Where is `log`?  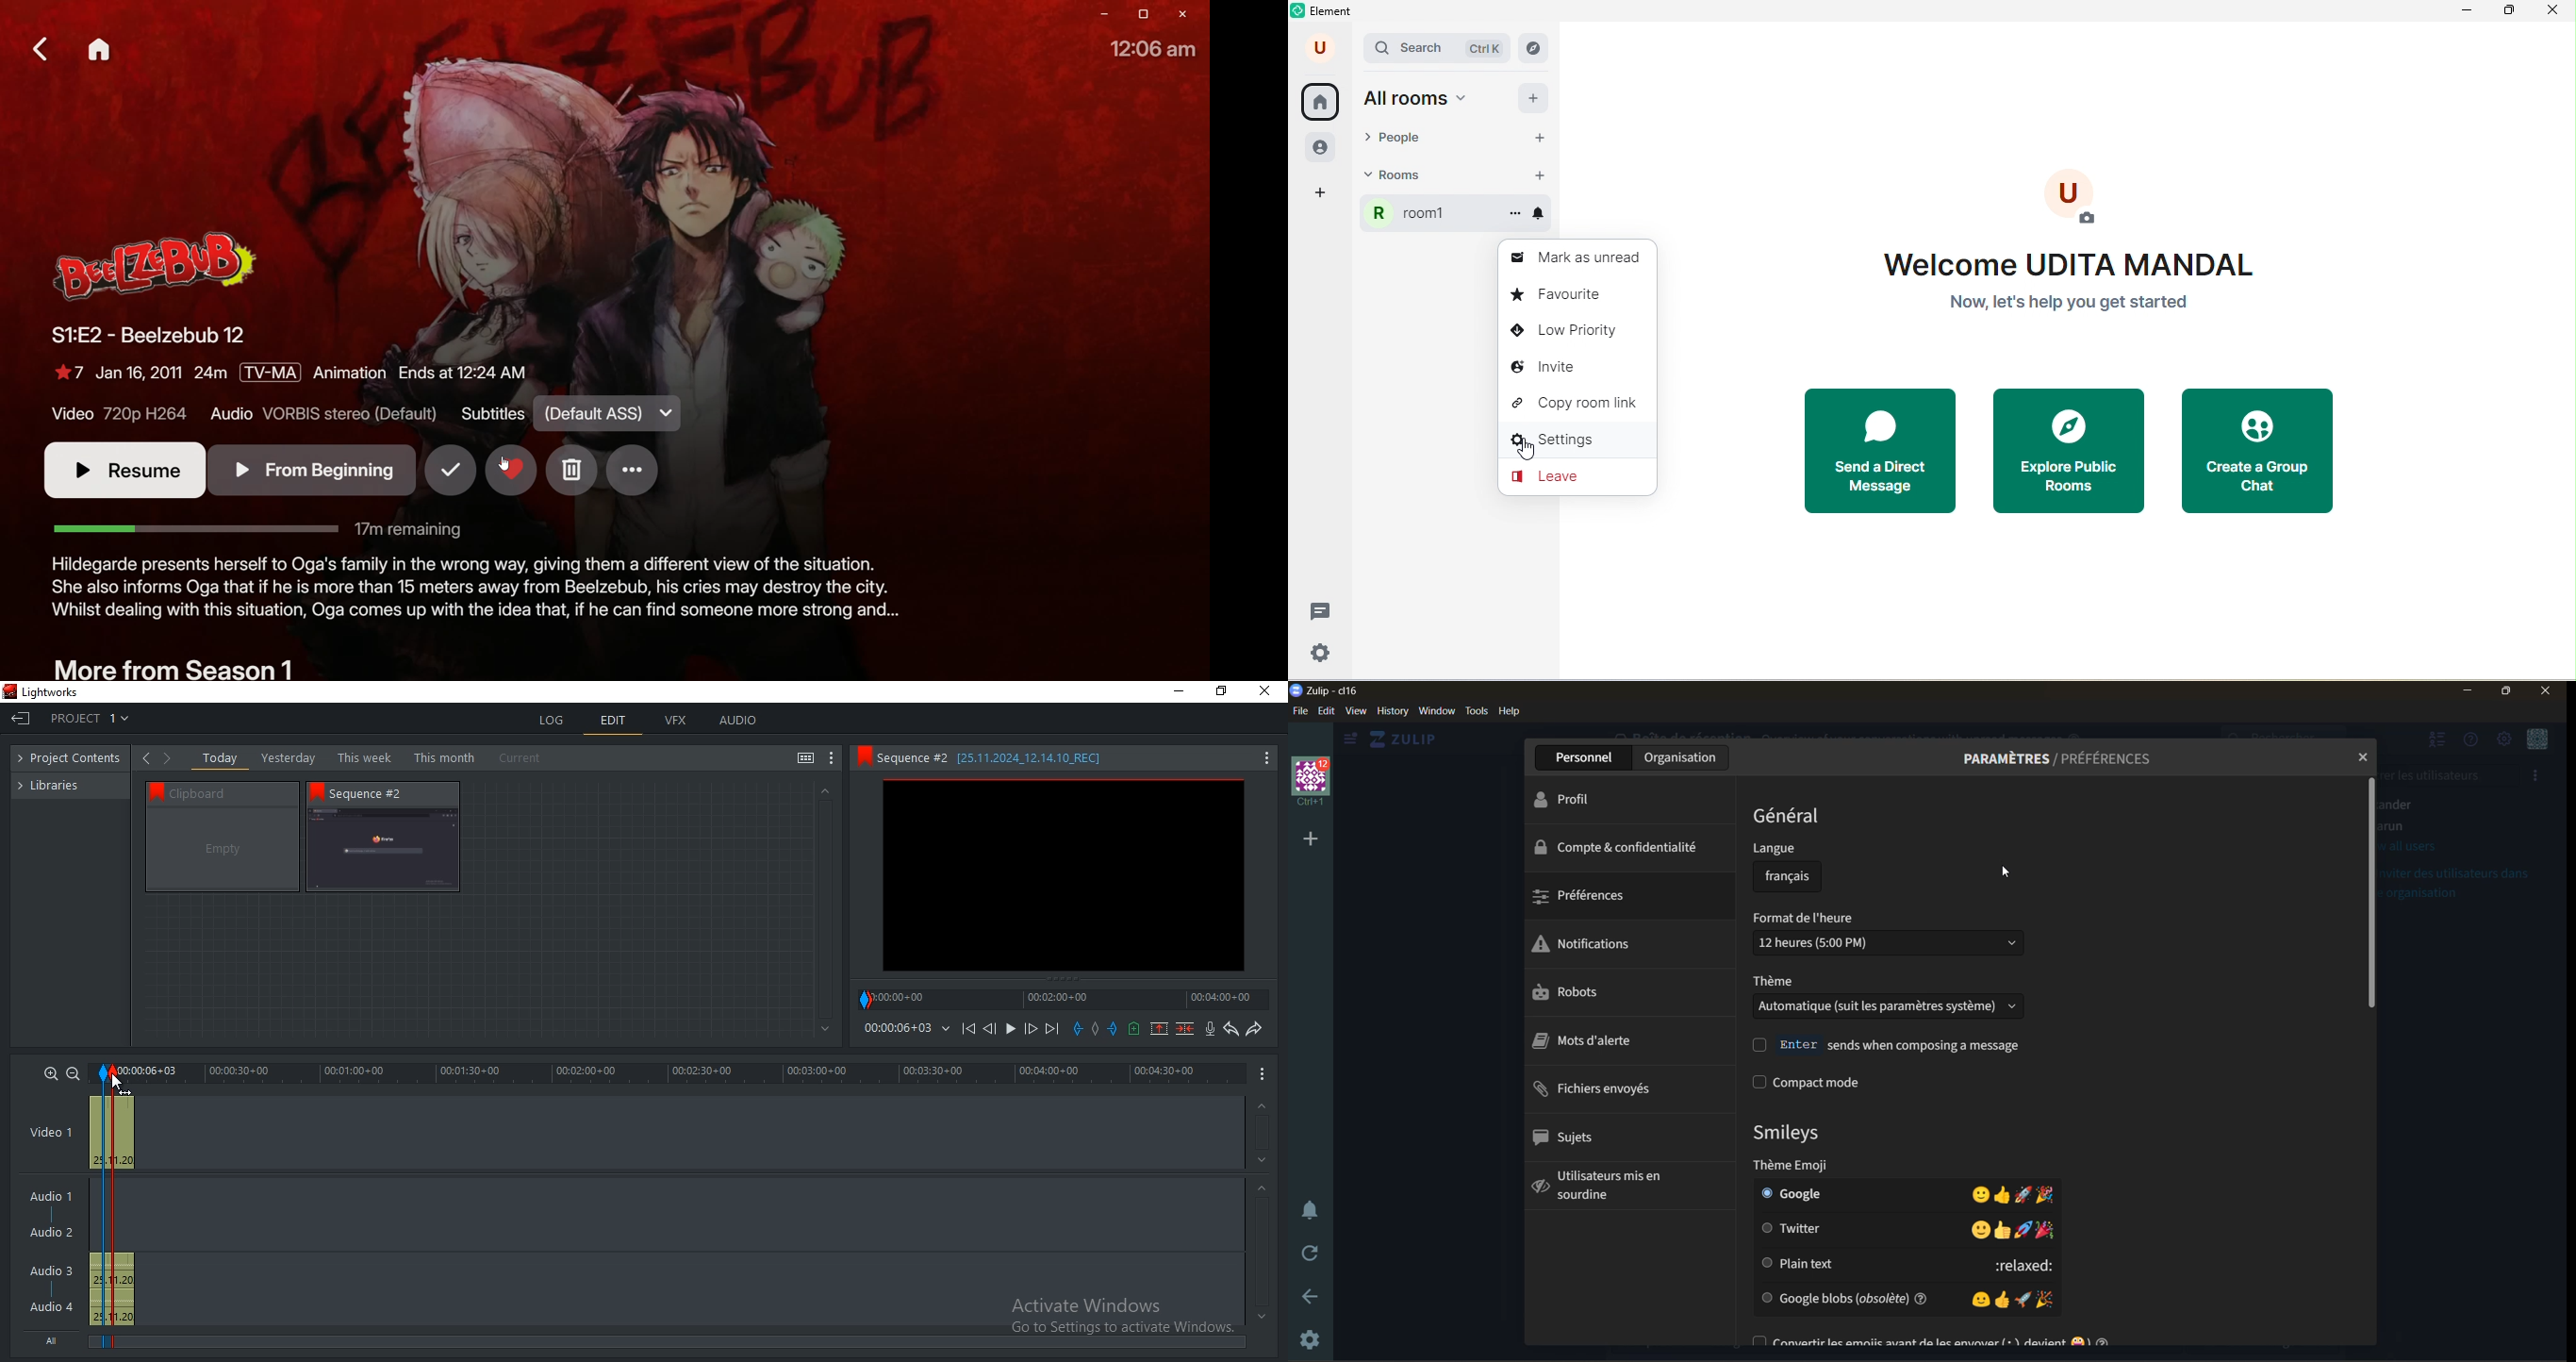
log is located at coordinates (553, 720).